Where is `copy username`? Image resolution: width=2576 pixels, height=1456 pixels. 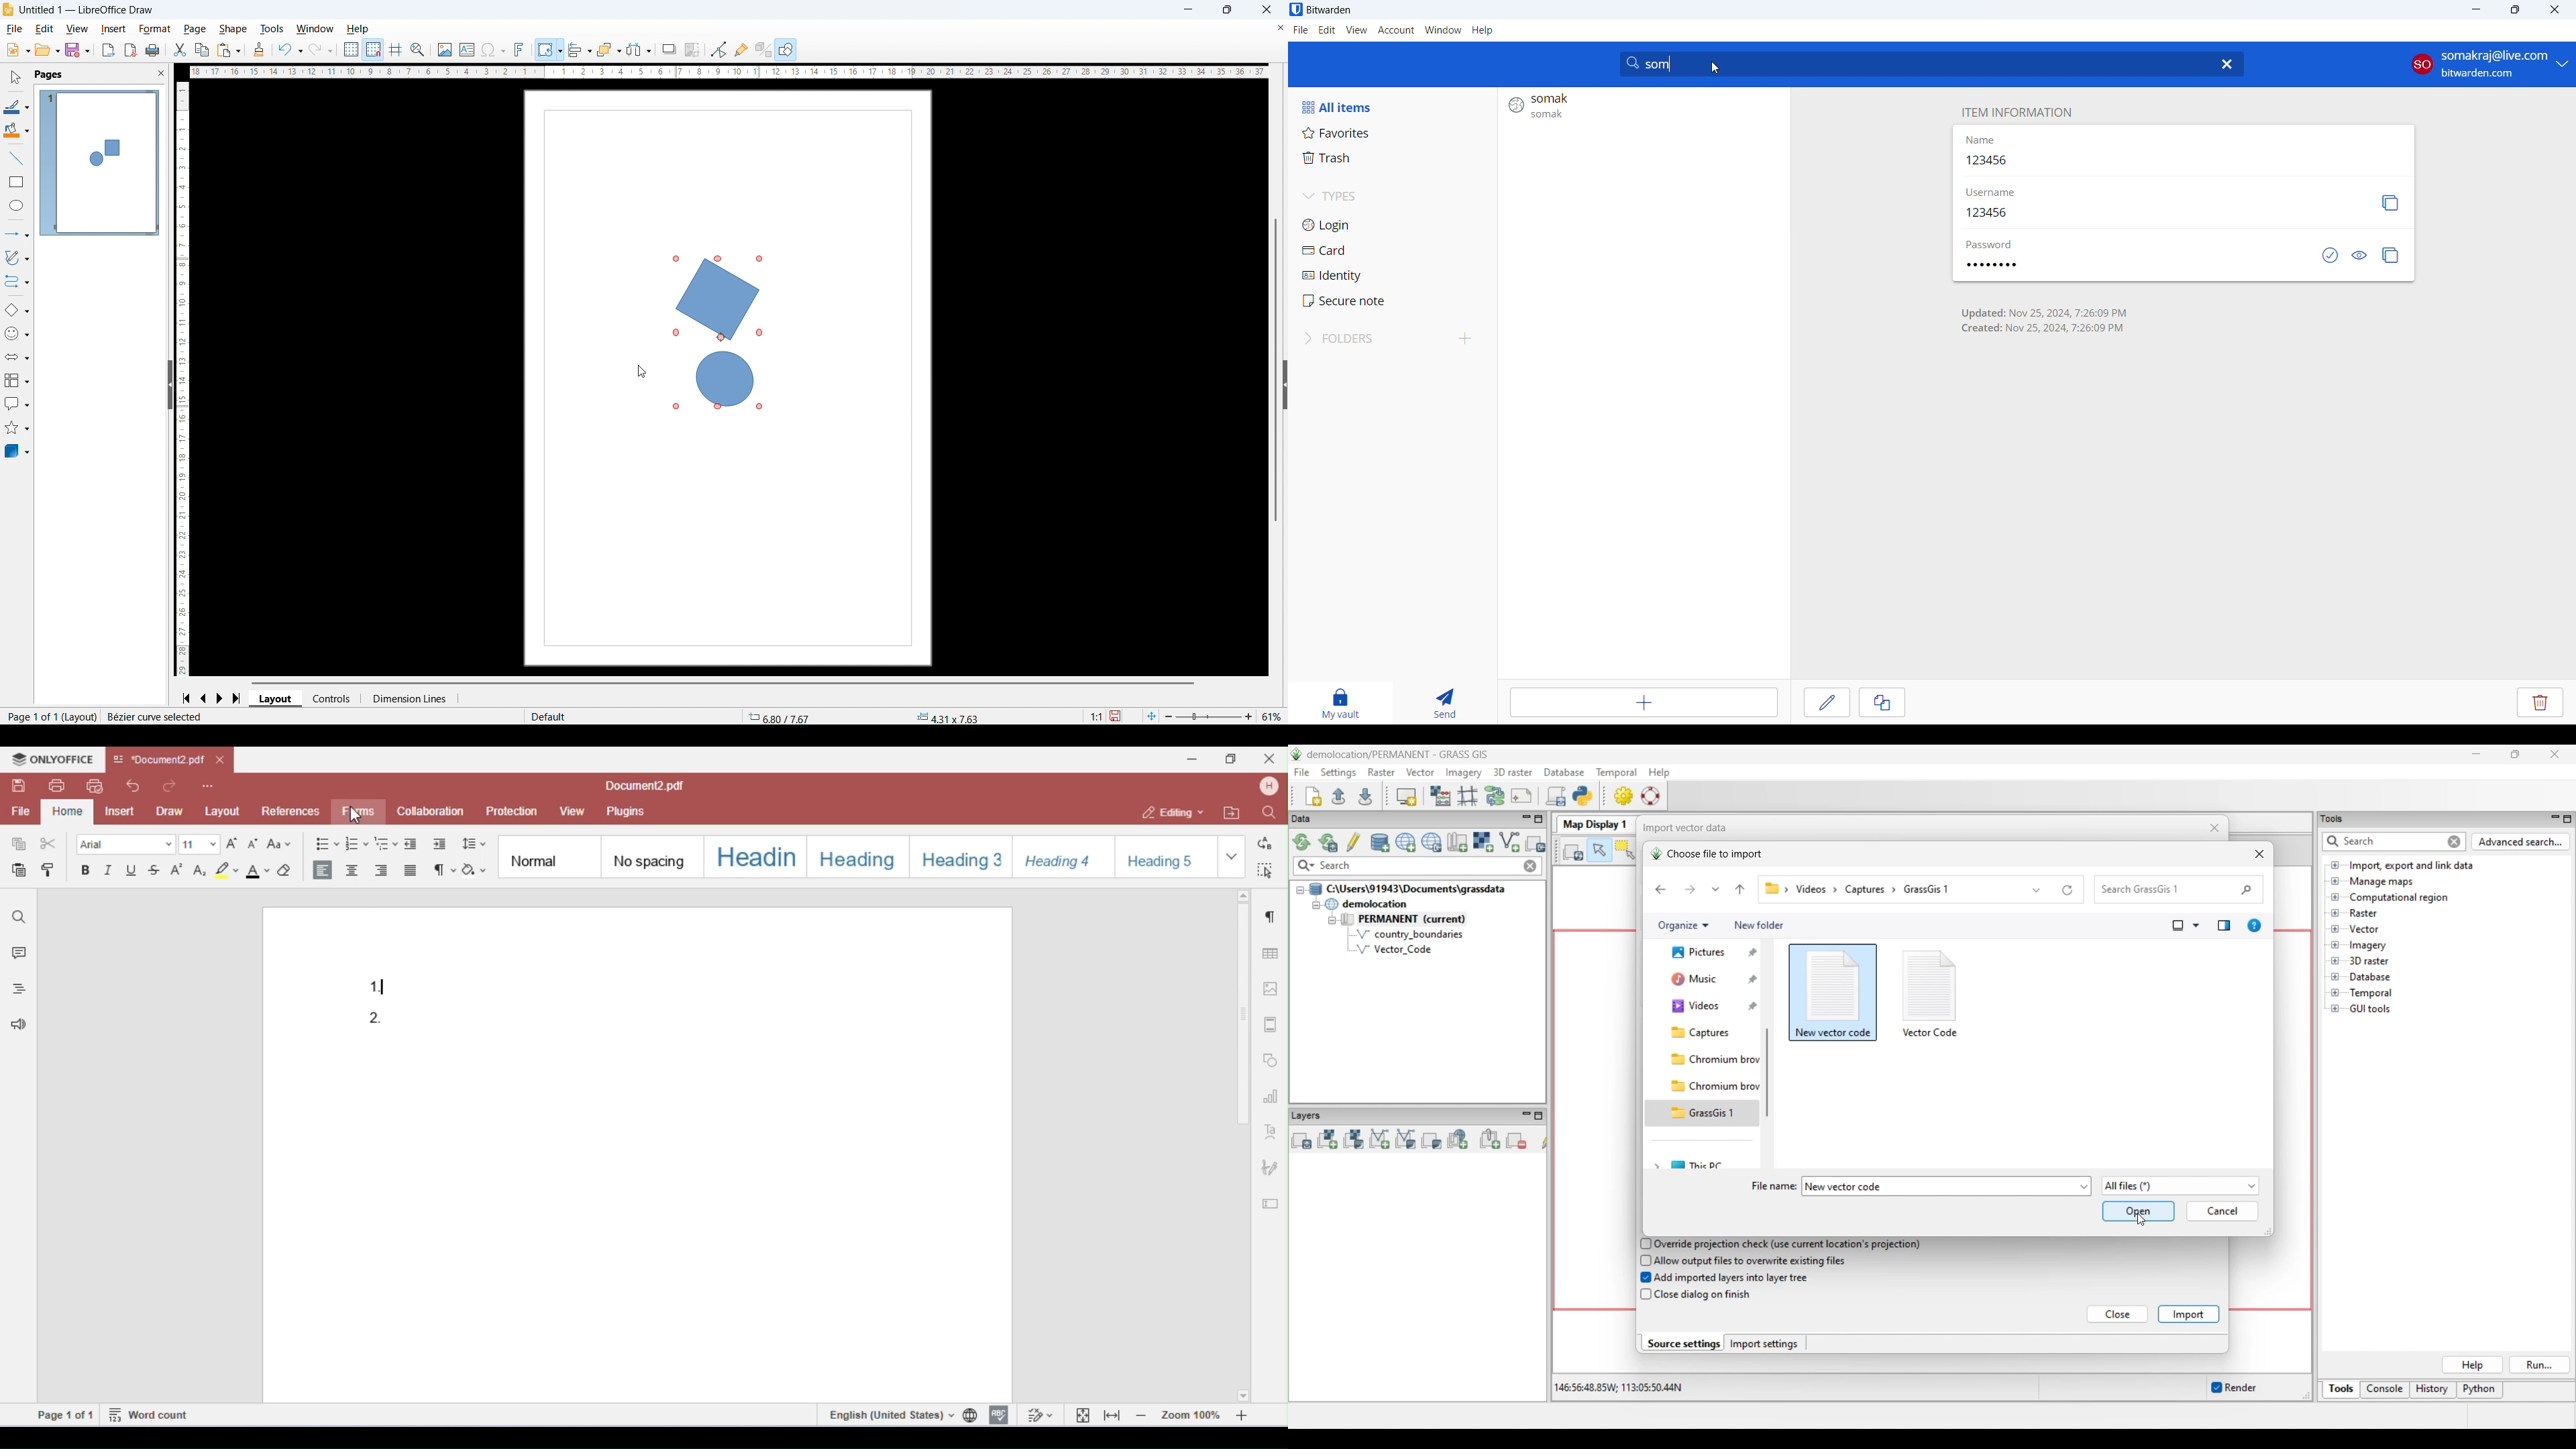 copy username is located at coordinates (2390, 203).